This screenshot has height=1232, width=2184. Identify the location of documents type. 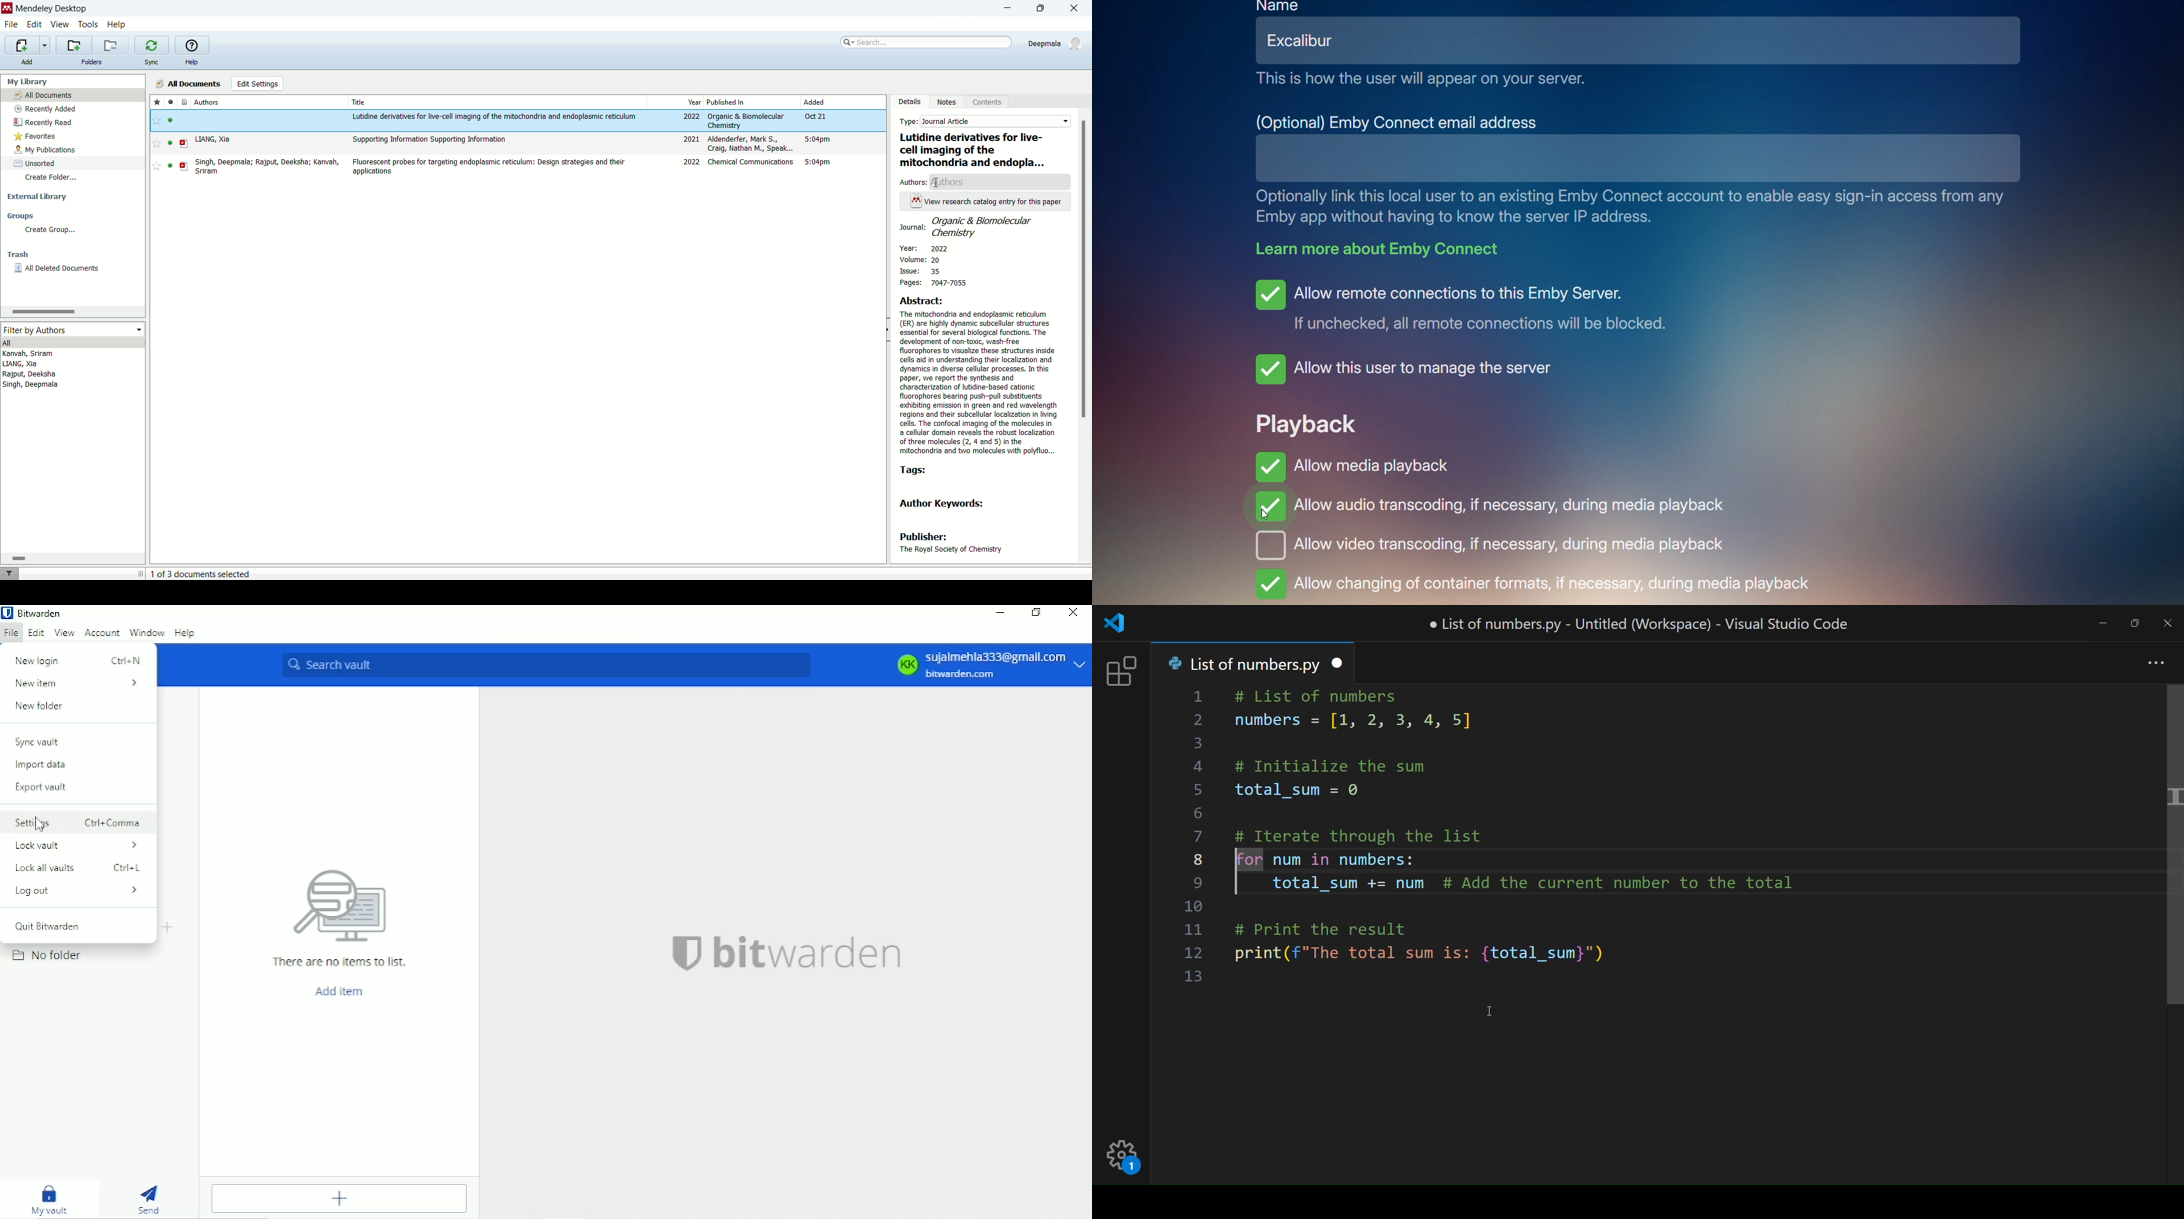
(184, 102).